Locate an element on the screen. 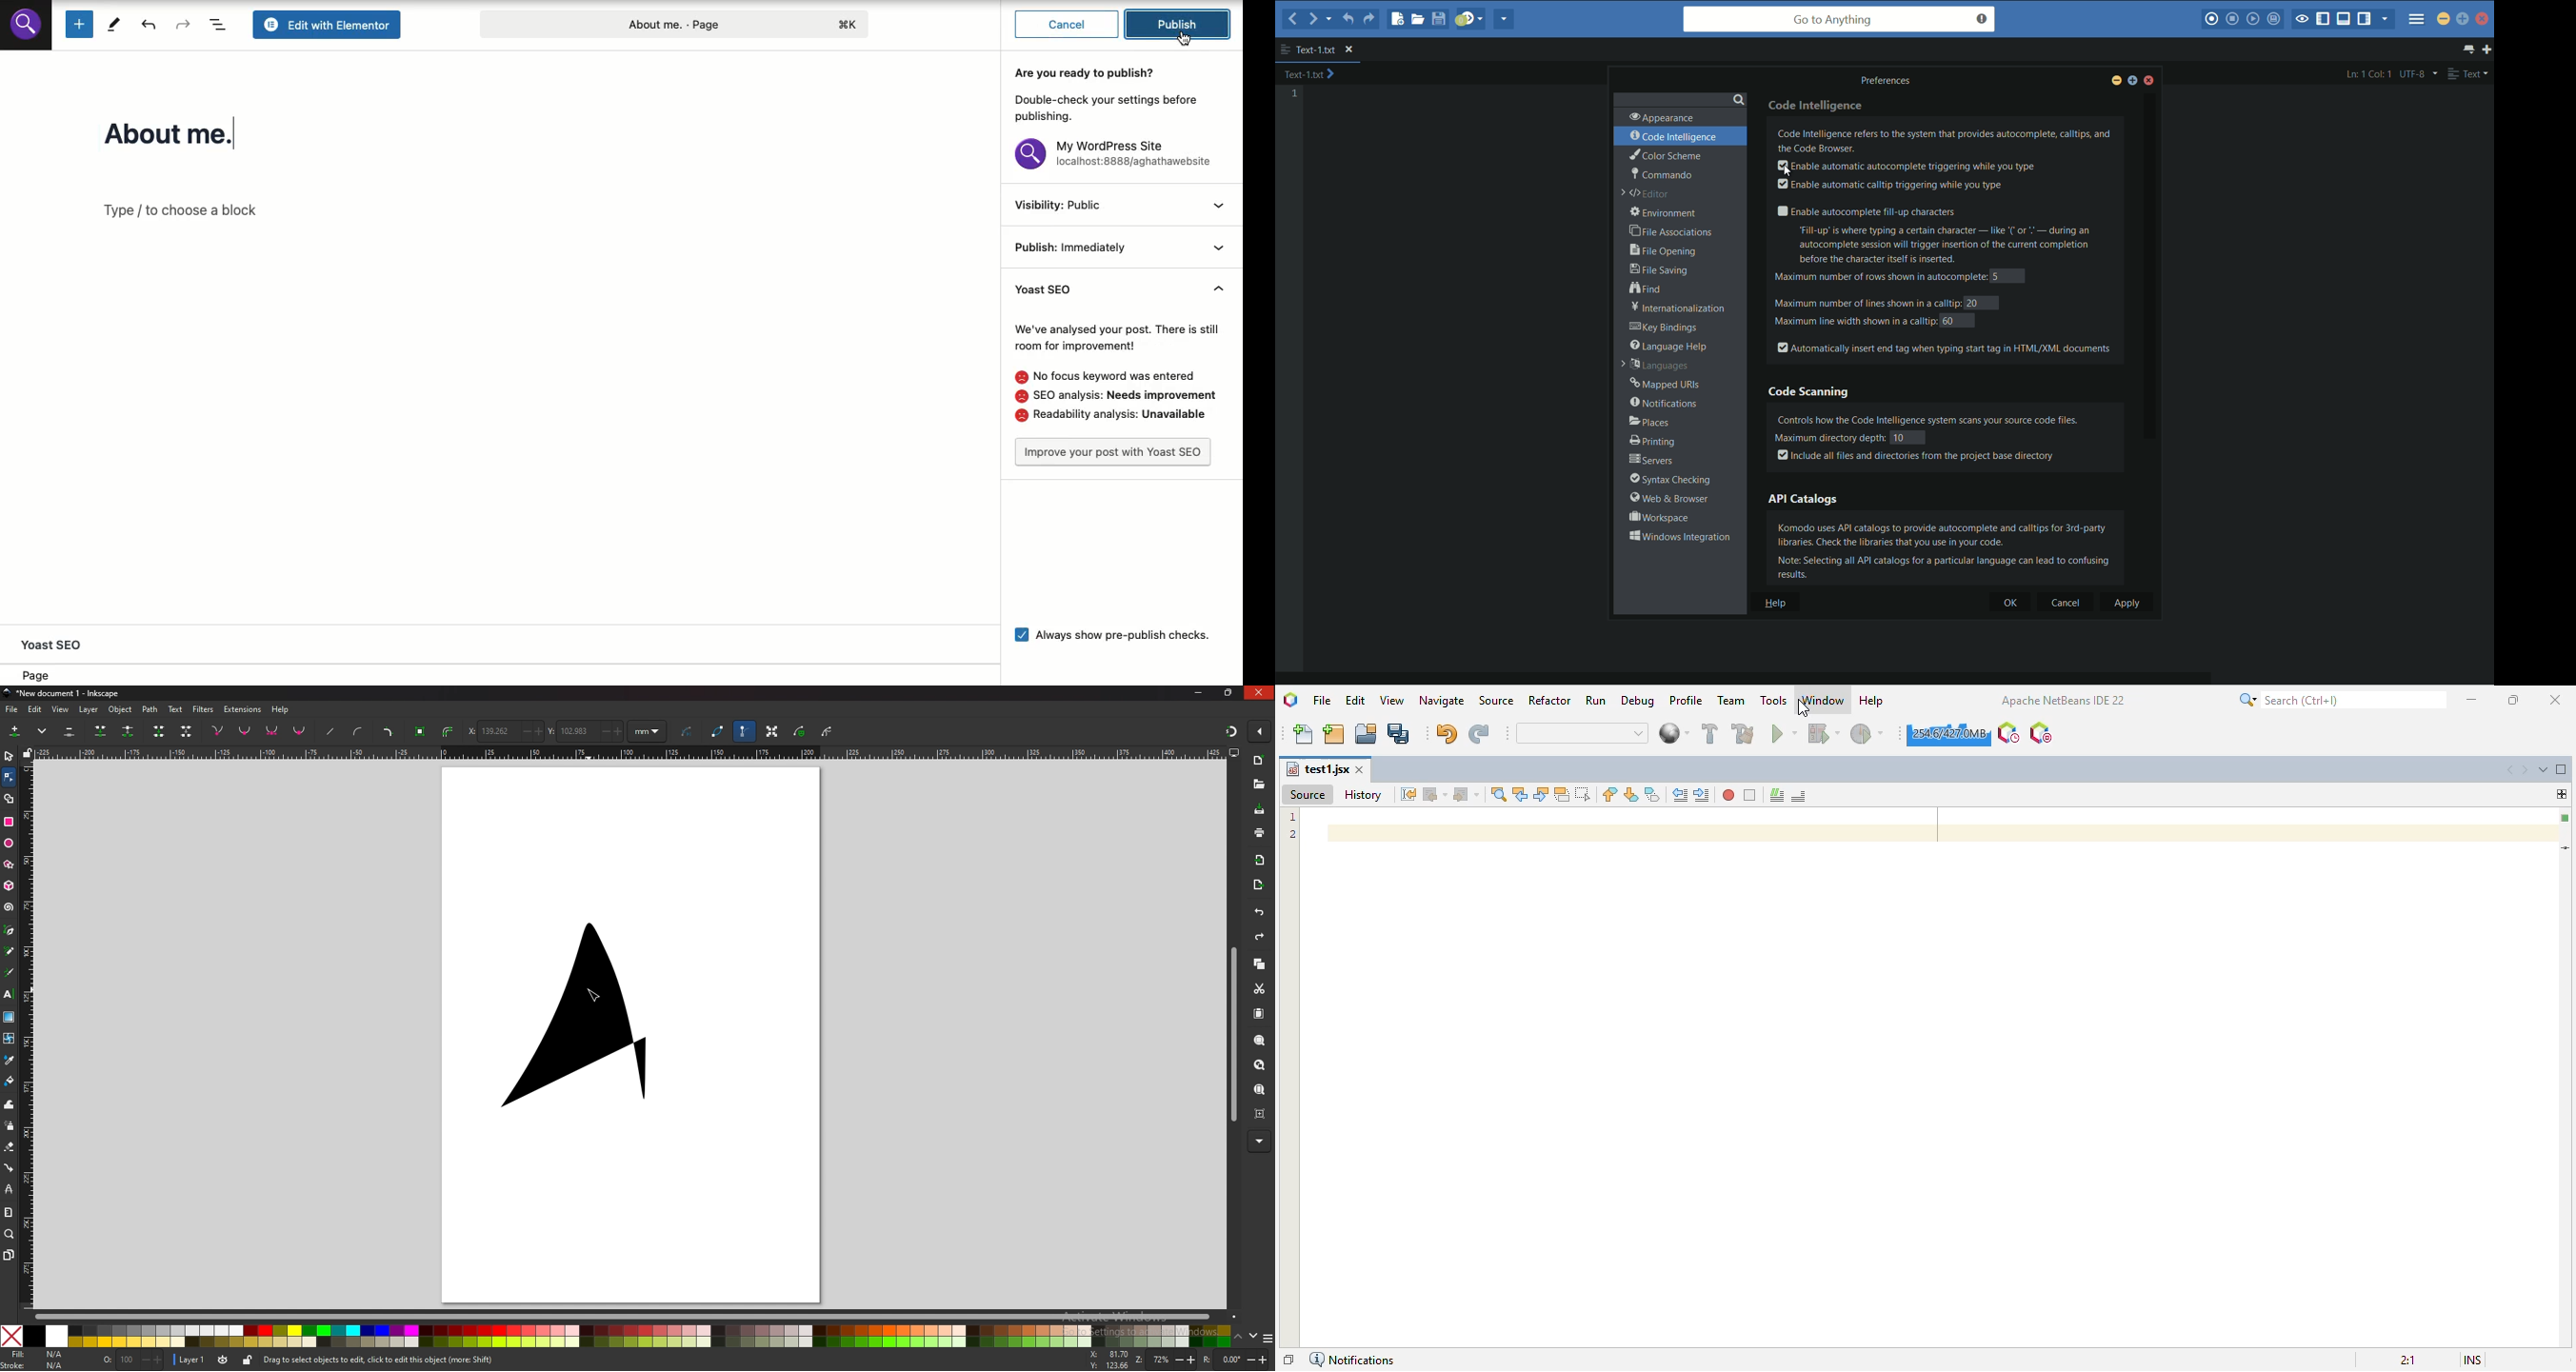 The image size is (2576, 1372). zoom centre page is located at coordinates (1261, 1115).